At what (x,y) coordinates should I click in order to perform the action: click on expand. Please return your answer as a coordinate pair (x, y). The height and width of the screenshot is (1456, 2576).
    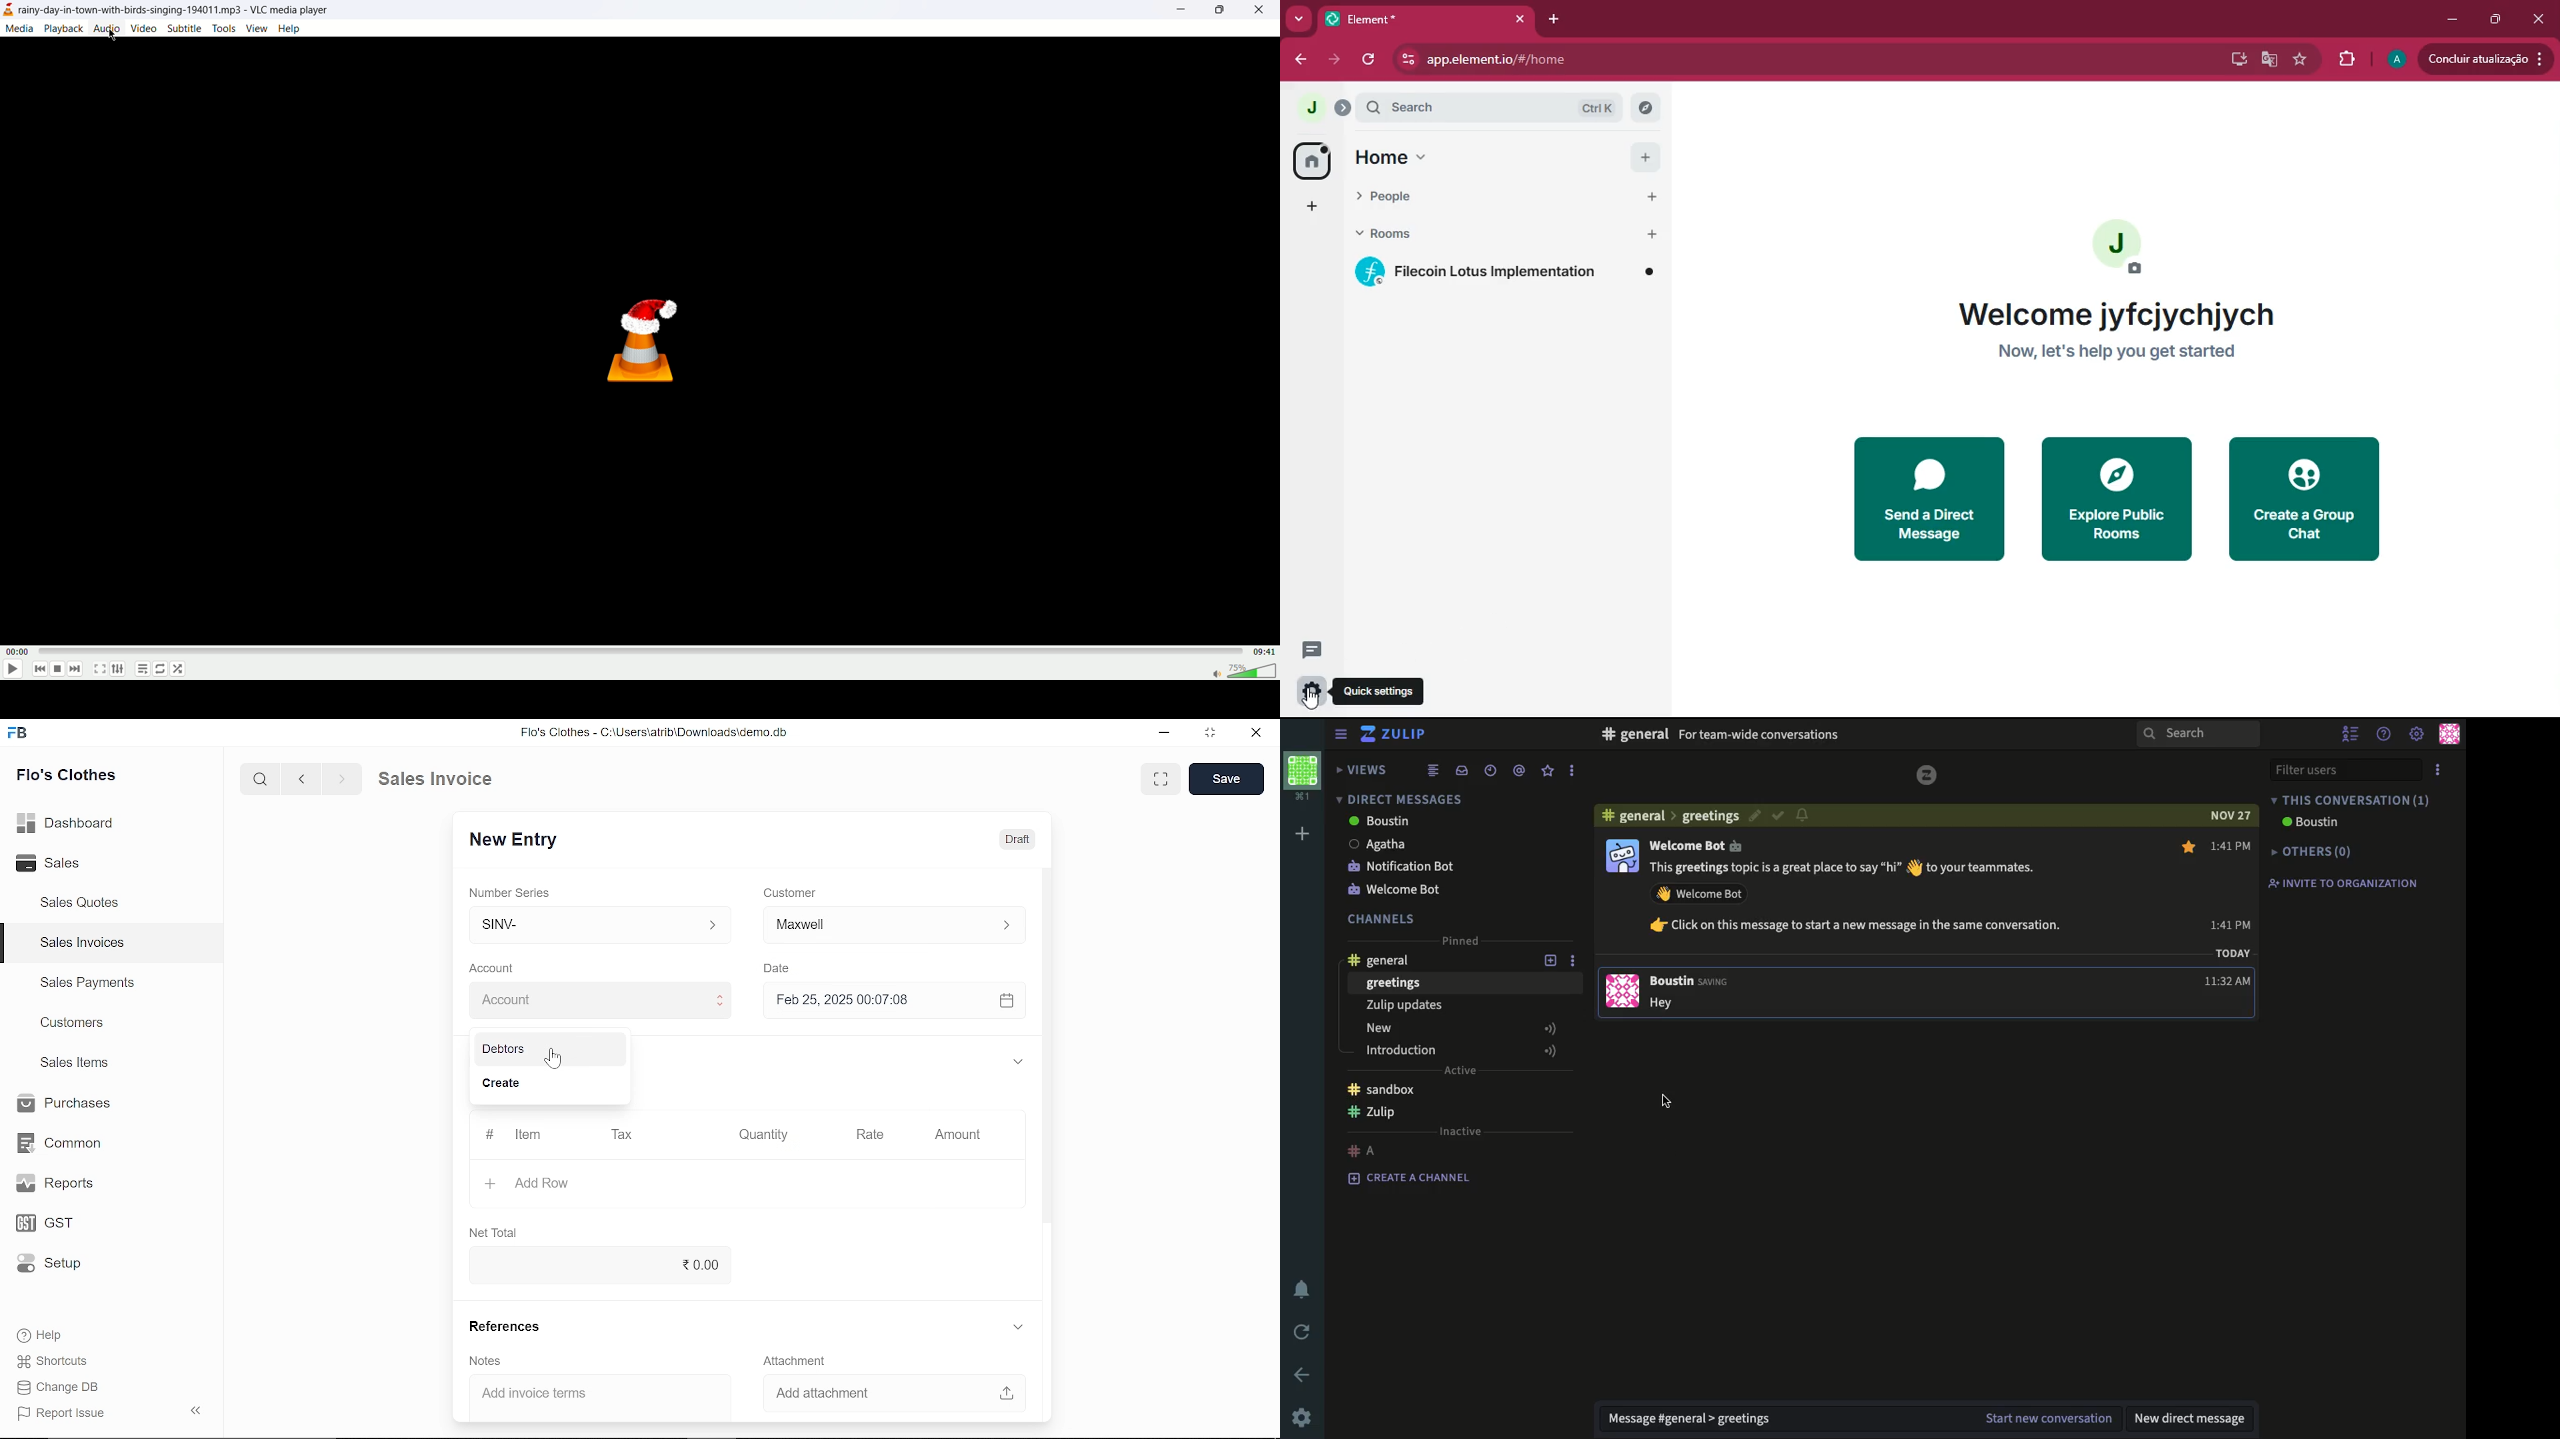
    Looking at the image, I should click on (1162, 779).